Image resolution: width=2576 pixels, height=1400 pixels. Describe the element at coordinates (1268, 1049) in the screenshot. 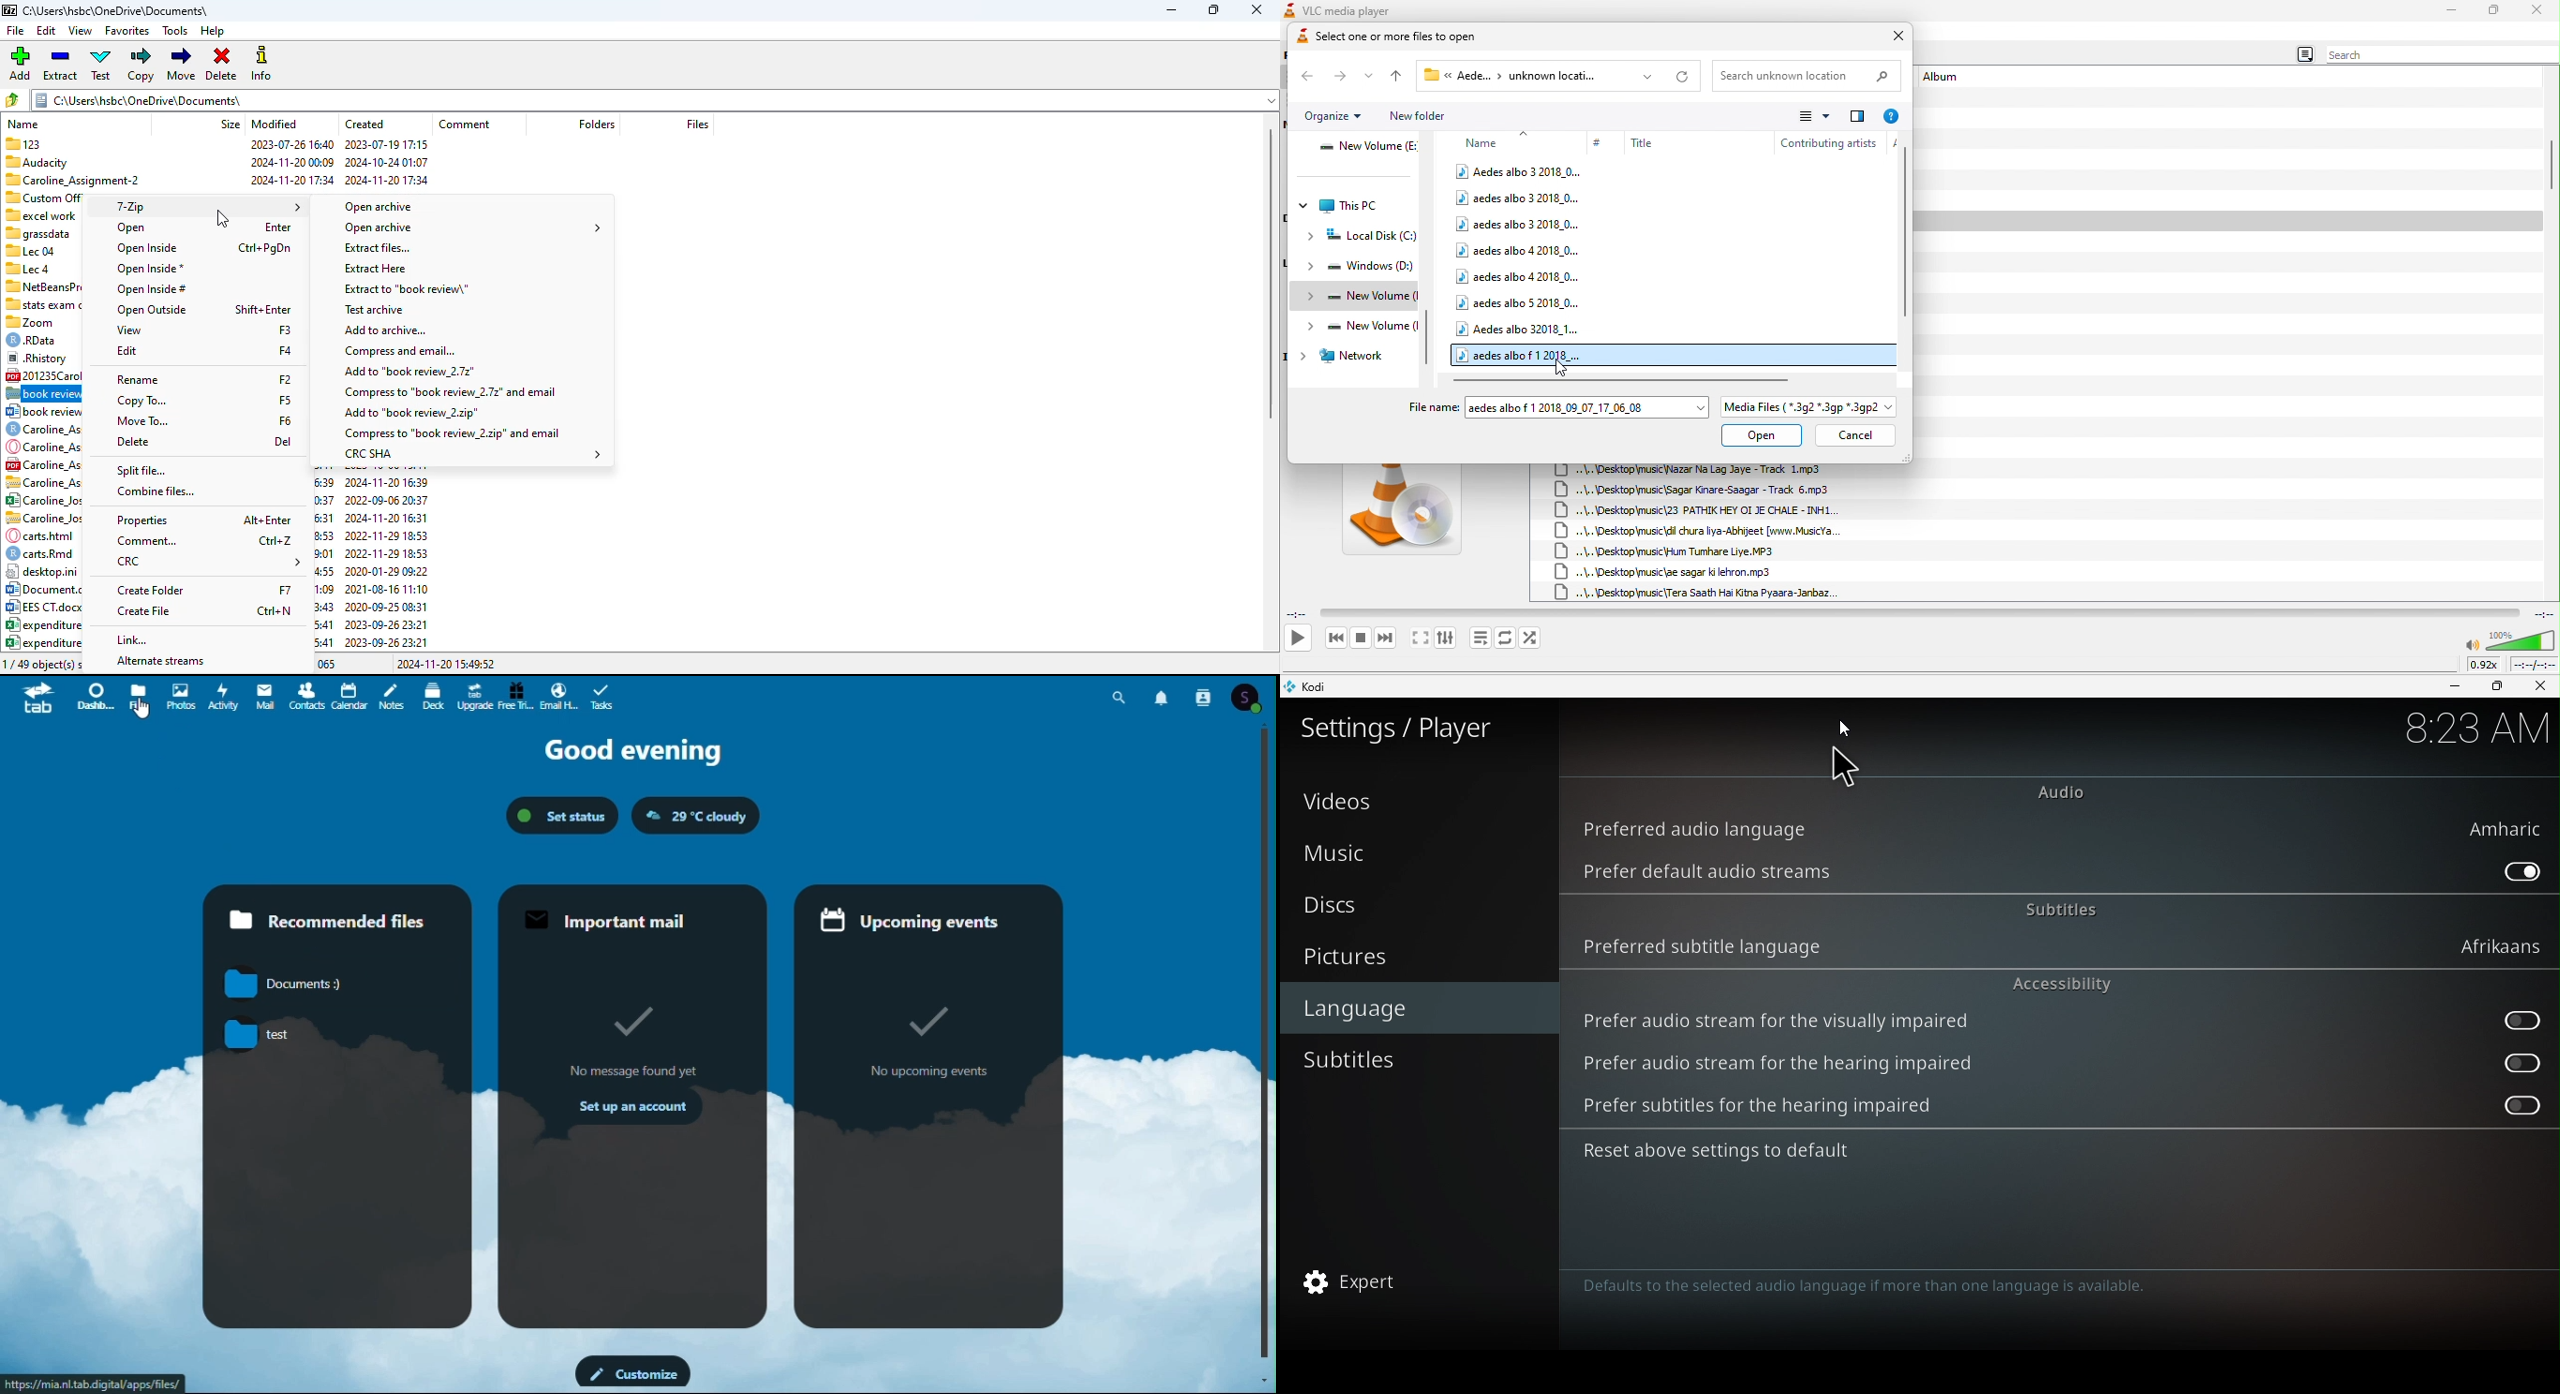

I see `Vertical scrollbar` at that location.